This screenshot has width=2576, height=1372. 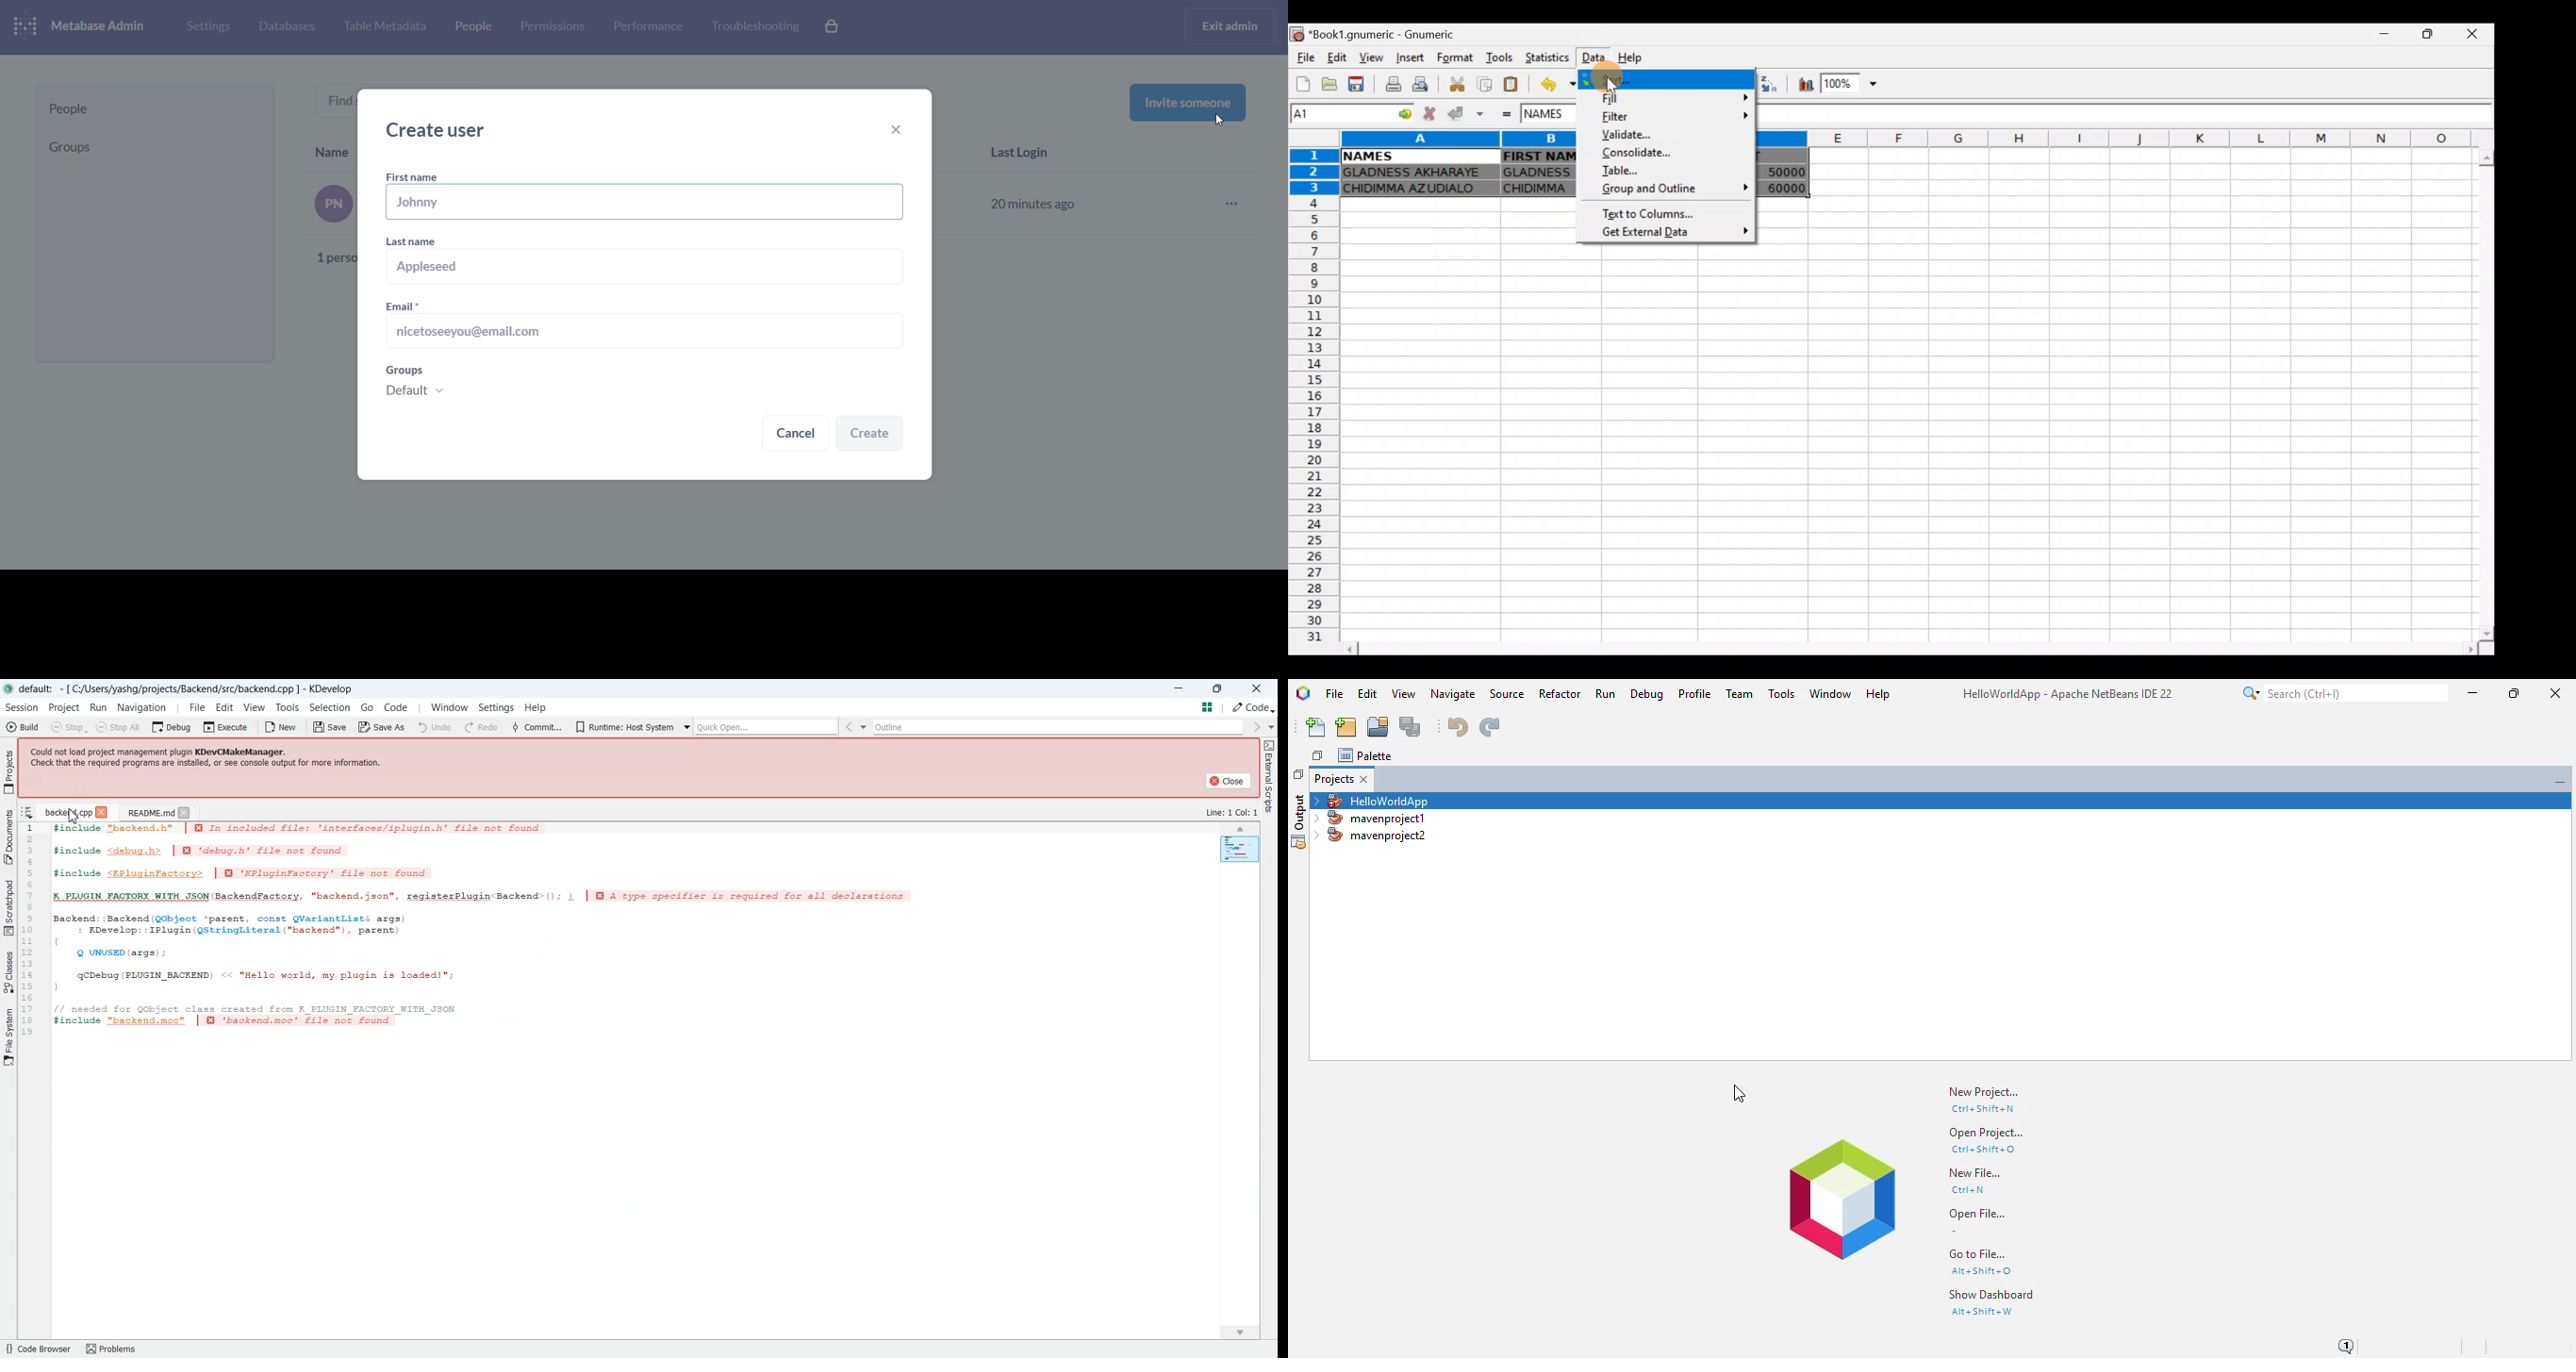 I want to click on metabase admin, so click(x=103, y=27).